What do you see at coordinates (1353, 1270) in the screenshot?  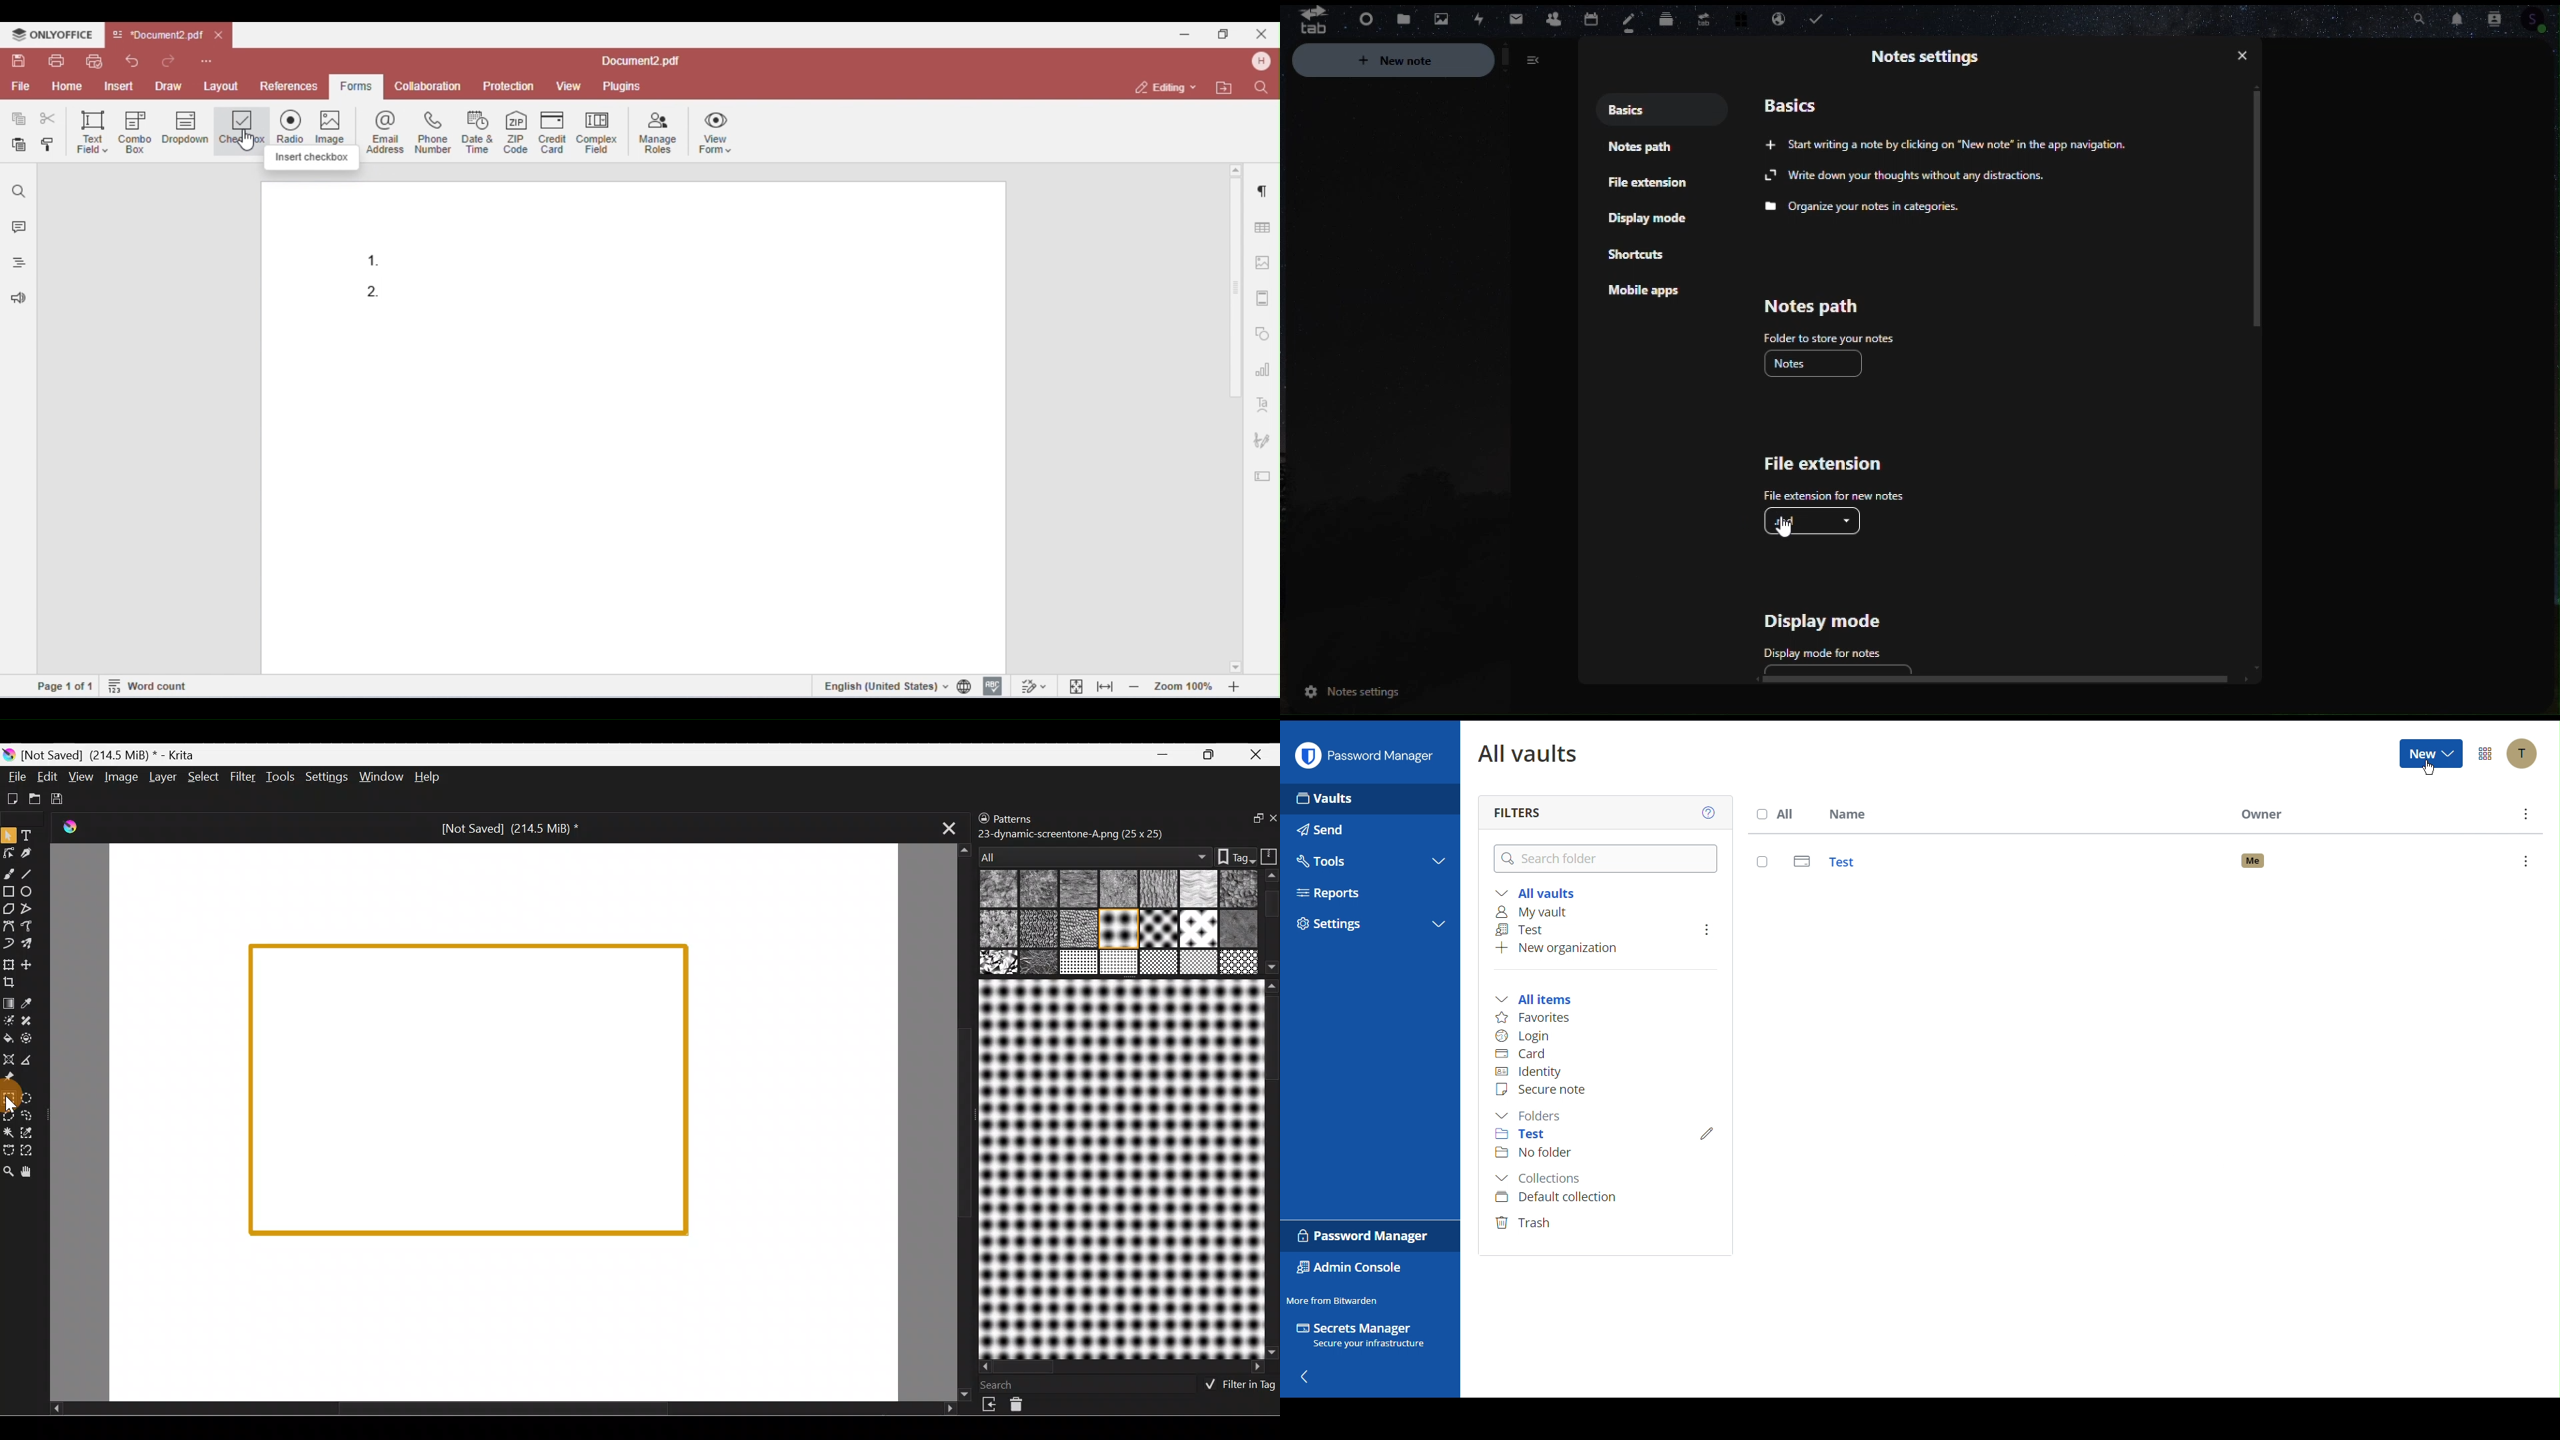 I see `Admin Console` at bounding box center [1353, 1270].